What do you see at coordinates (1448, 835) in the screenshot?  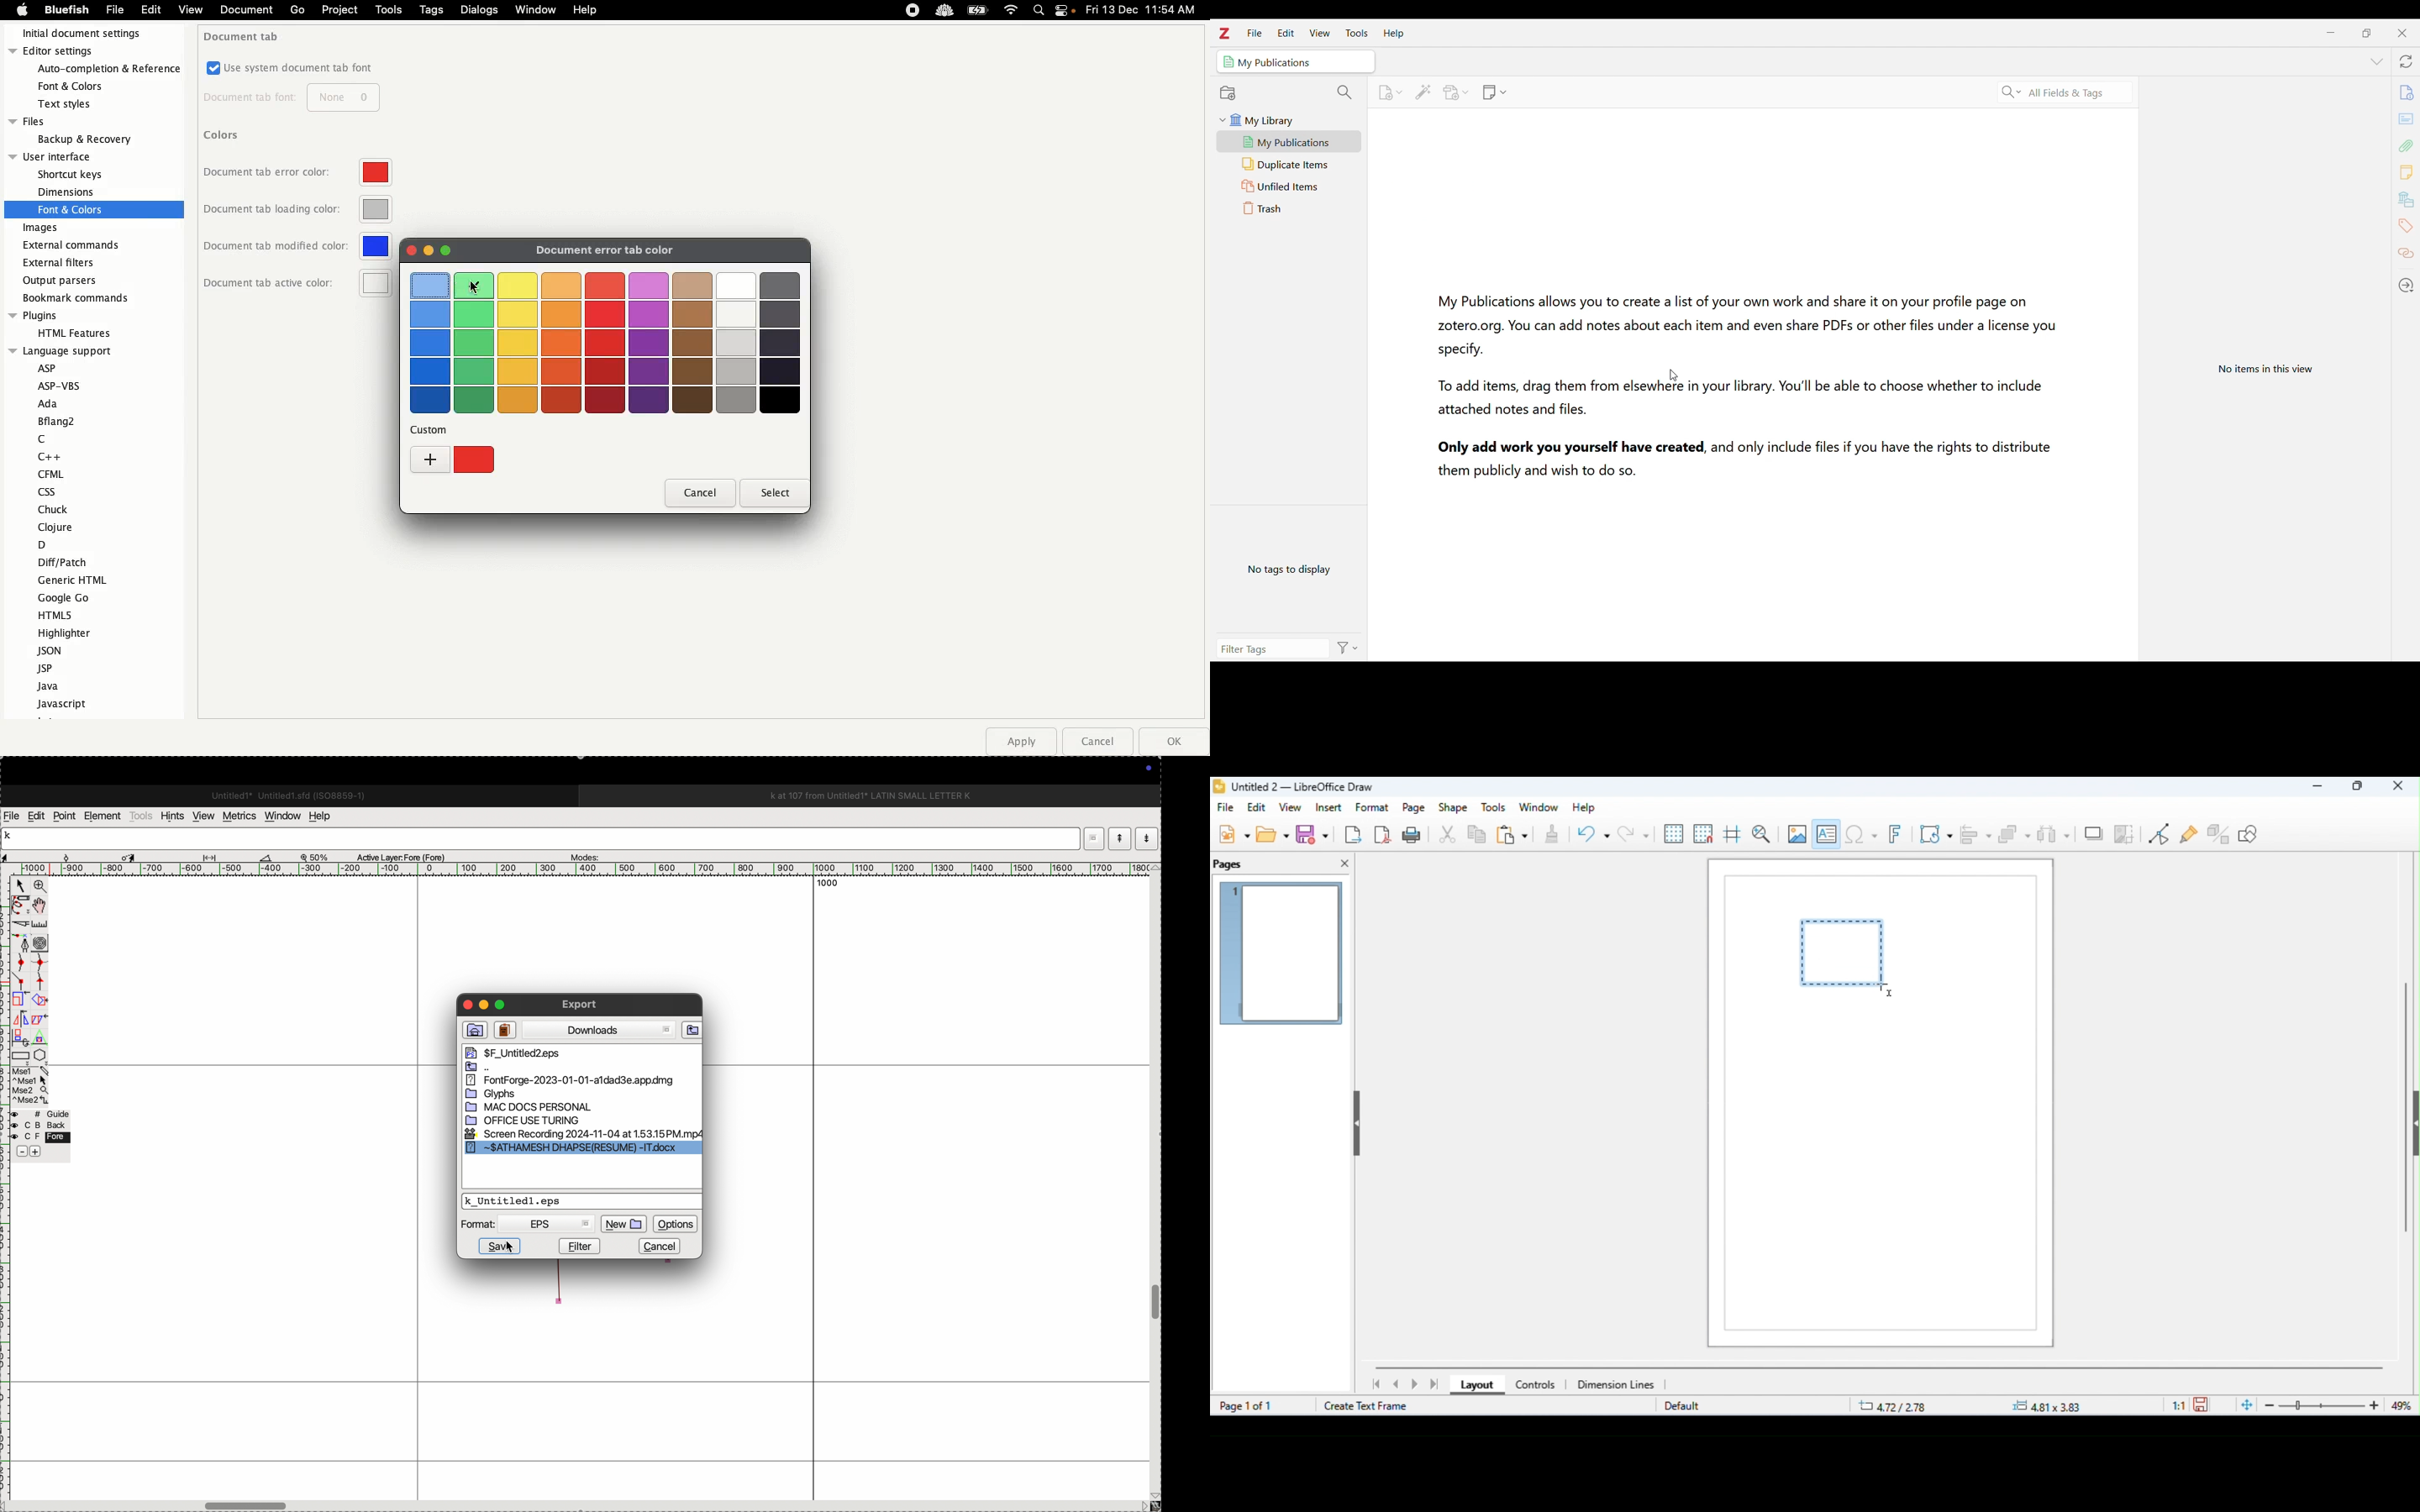 I see `cut` at bounding box center [1448, 835].